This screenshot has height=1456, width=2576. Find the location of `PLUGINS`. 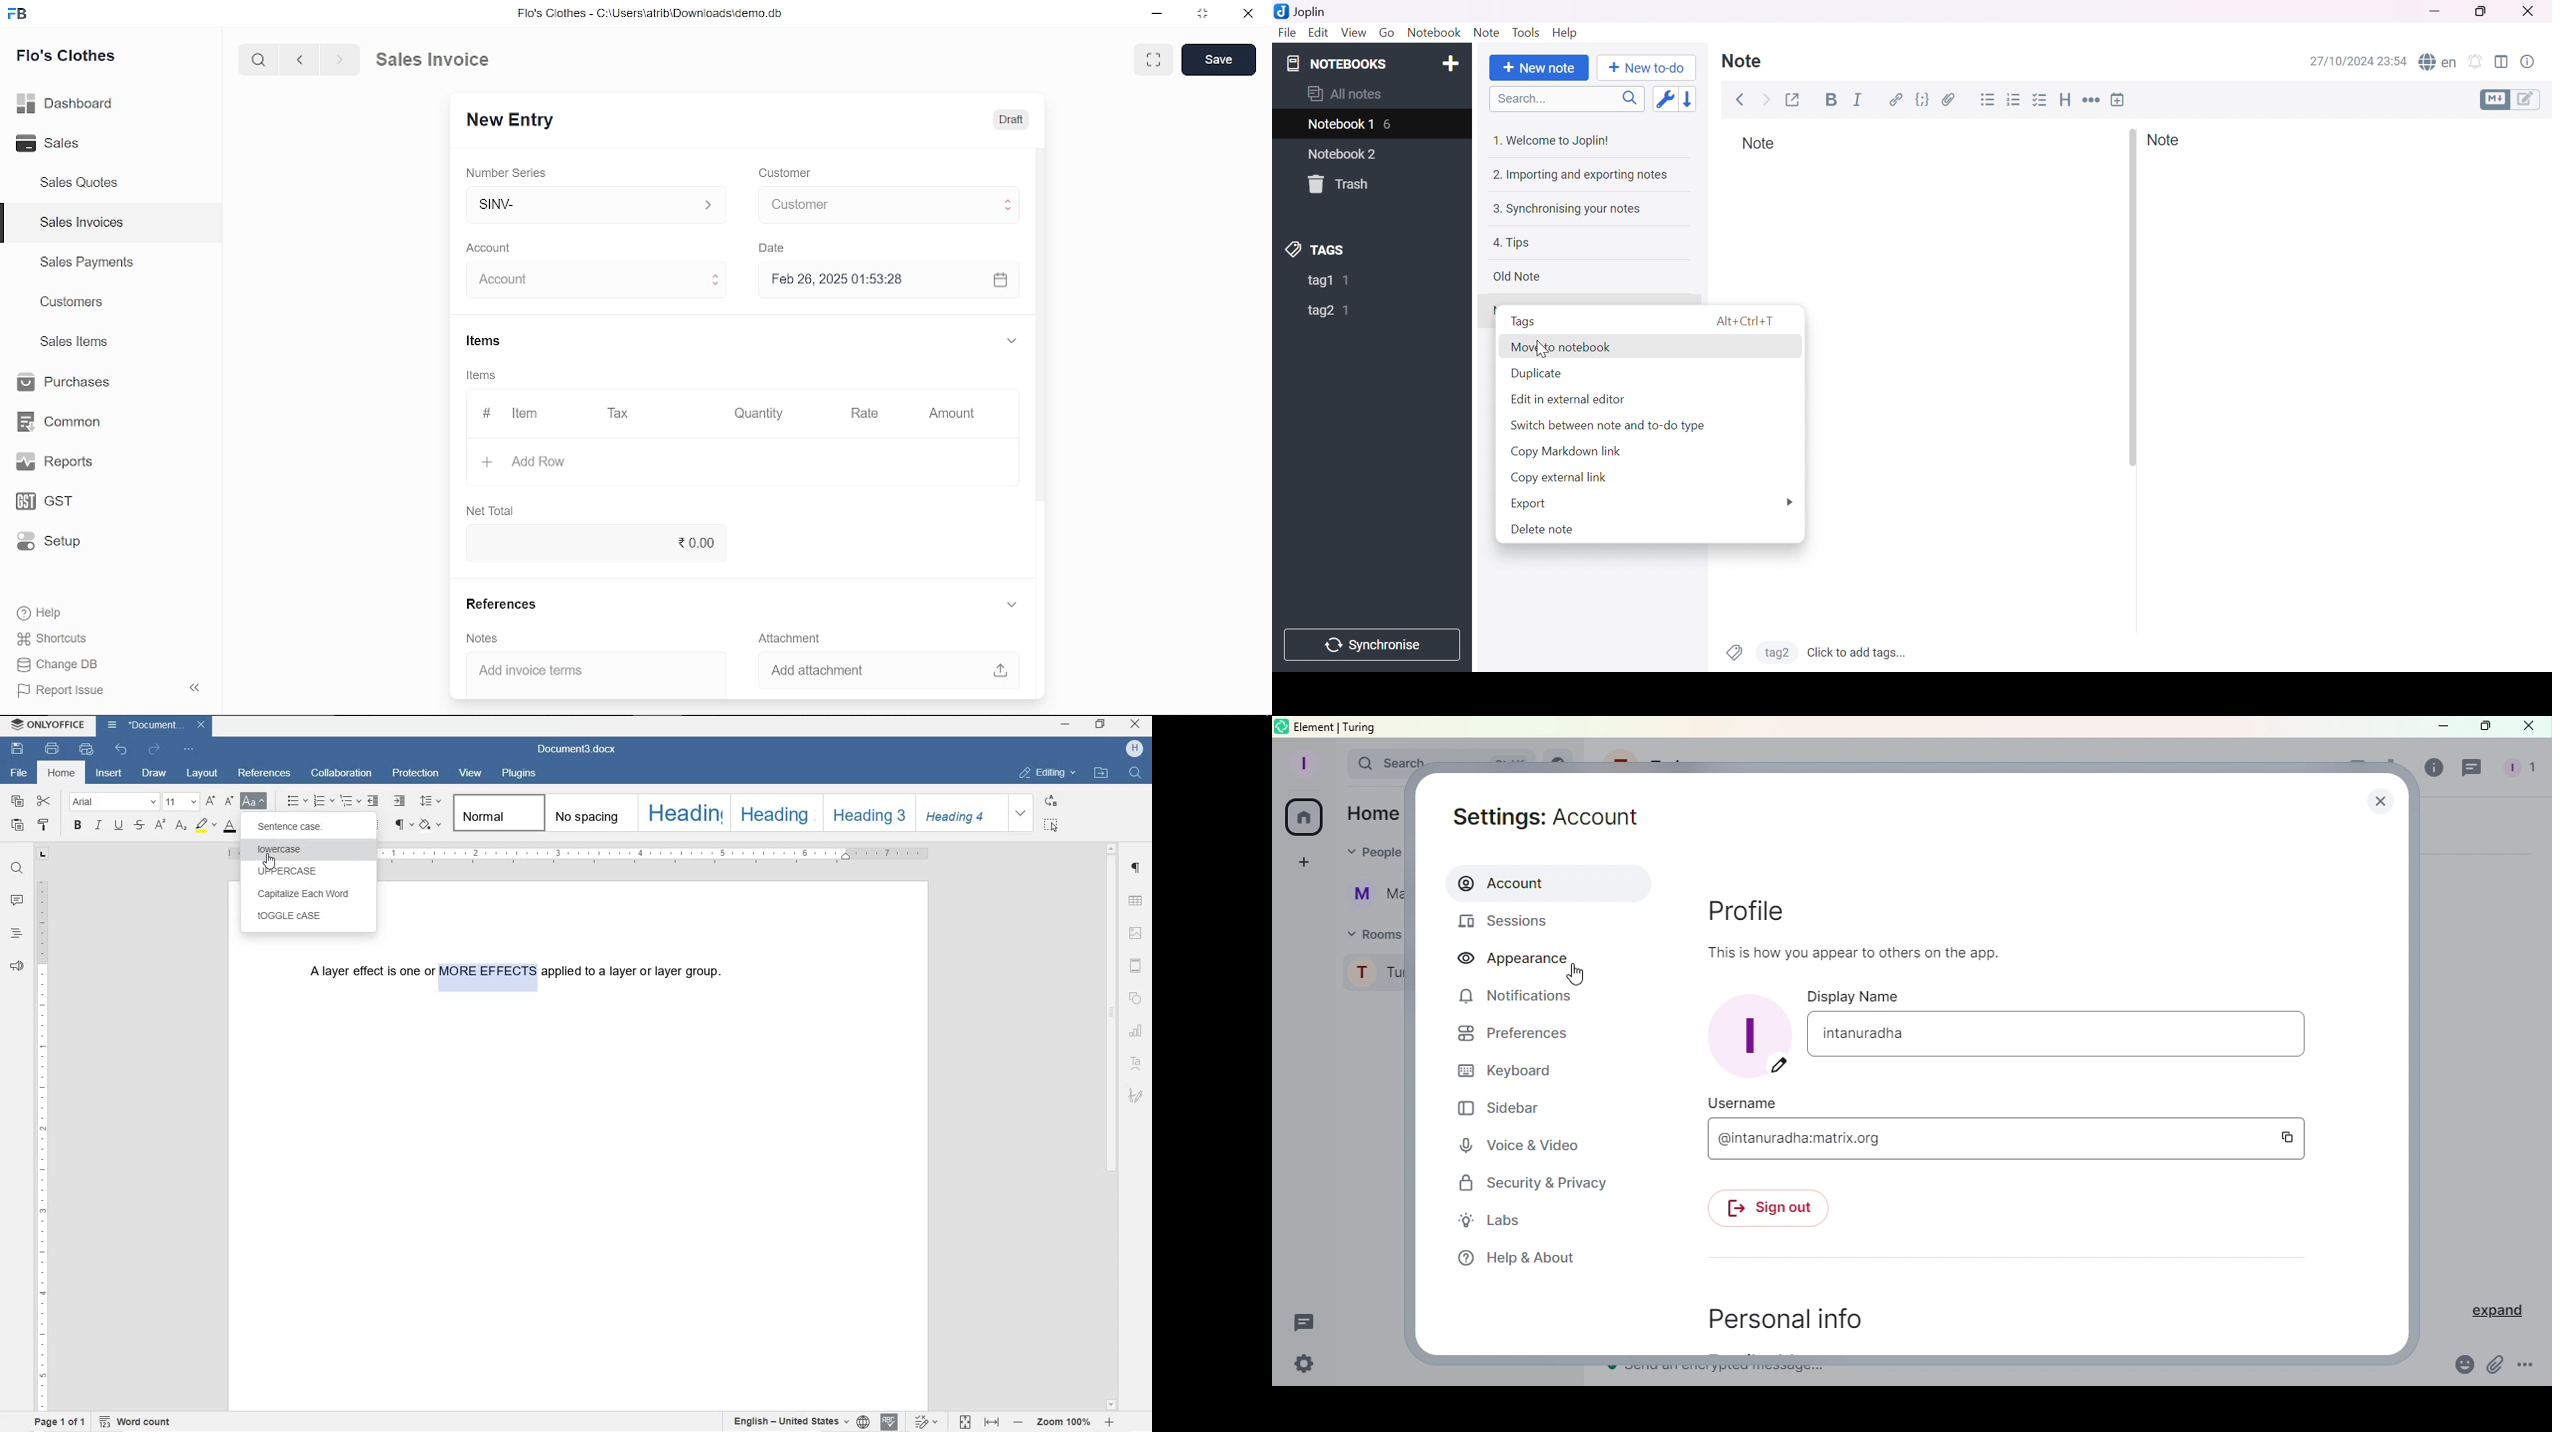

PLUGINS is located at coordinates (519, 774).